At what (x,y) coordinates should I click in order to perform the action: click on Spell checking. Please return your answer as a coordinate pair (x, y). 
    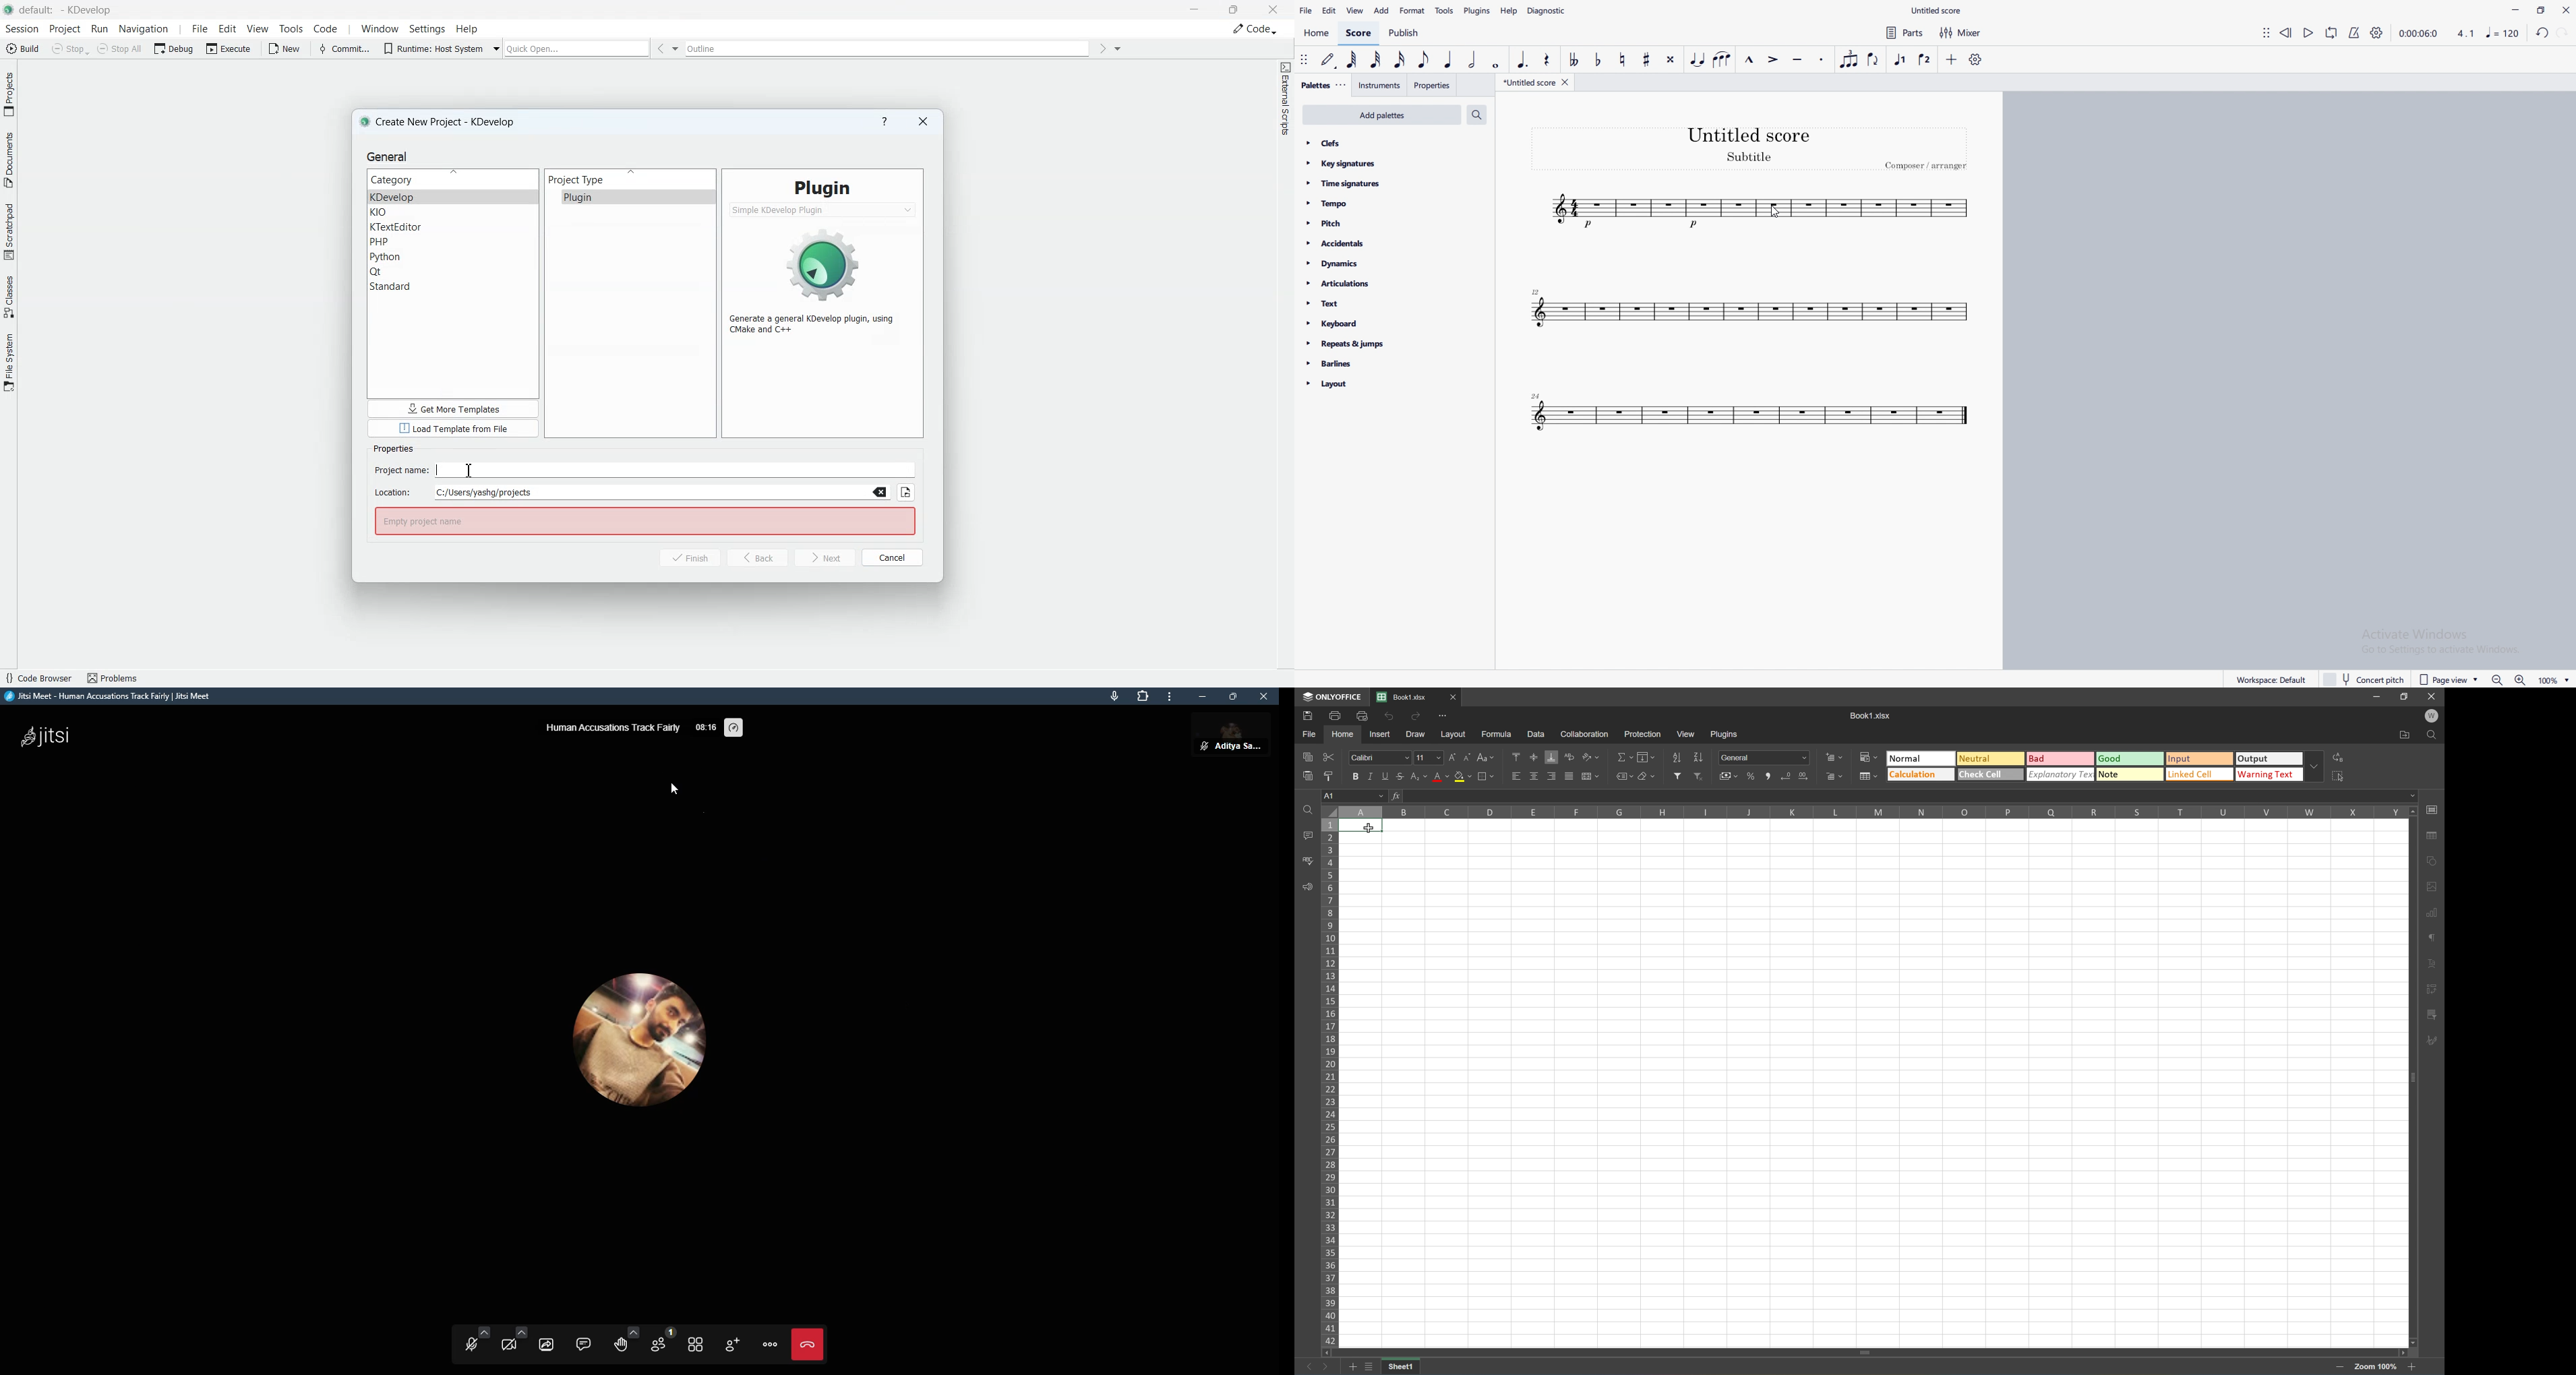
    Looking at the image, I should click on (1306, 861).